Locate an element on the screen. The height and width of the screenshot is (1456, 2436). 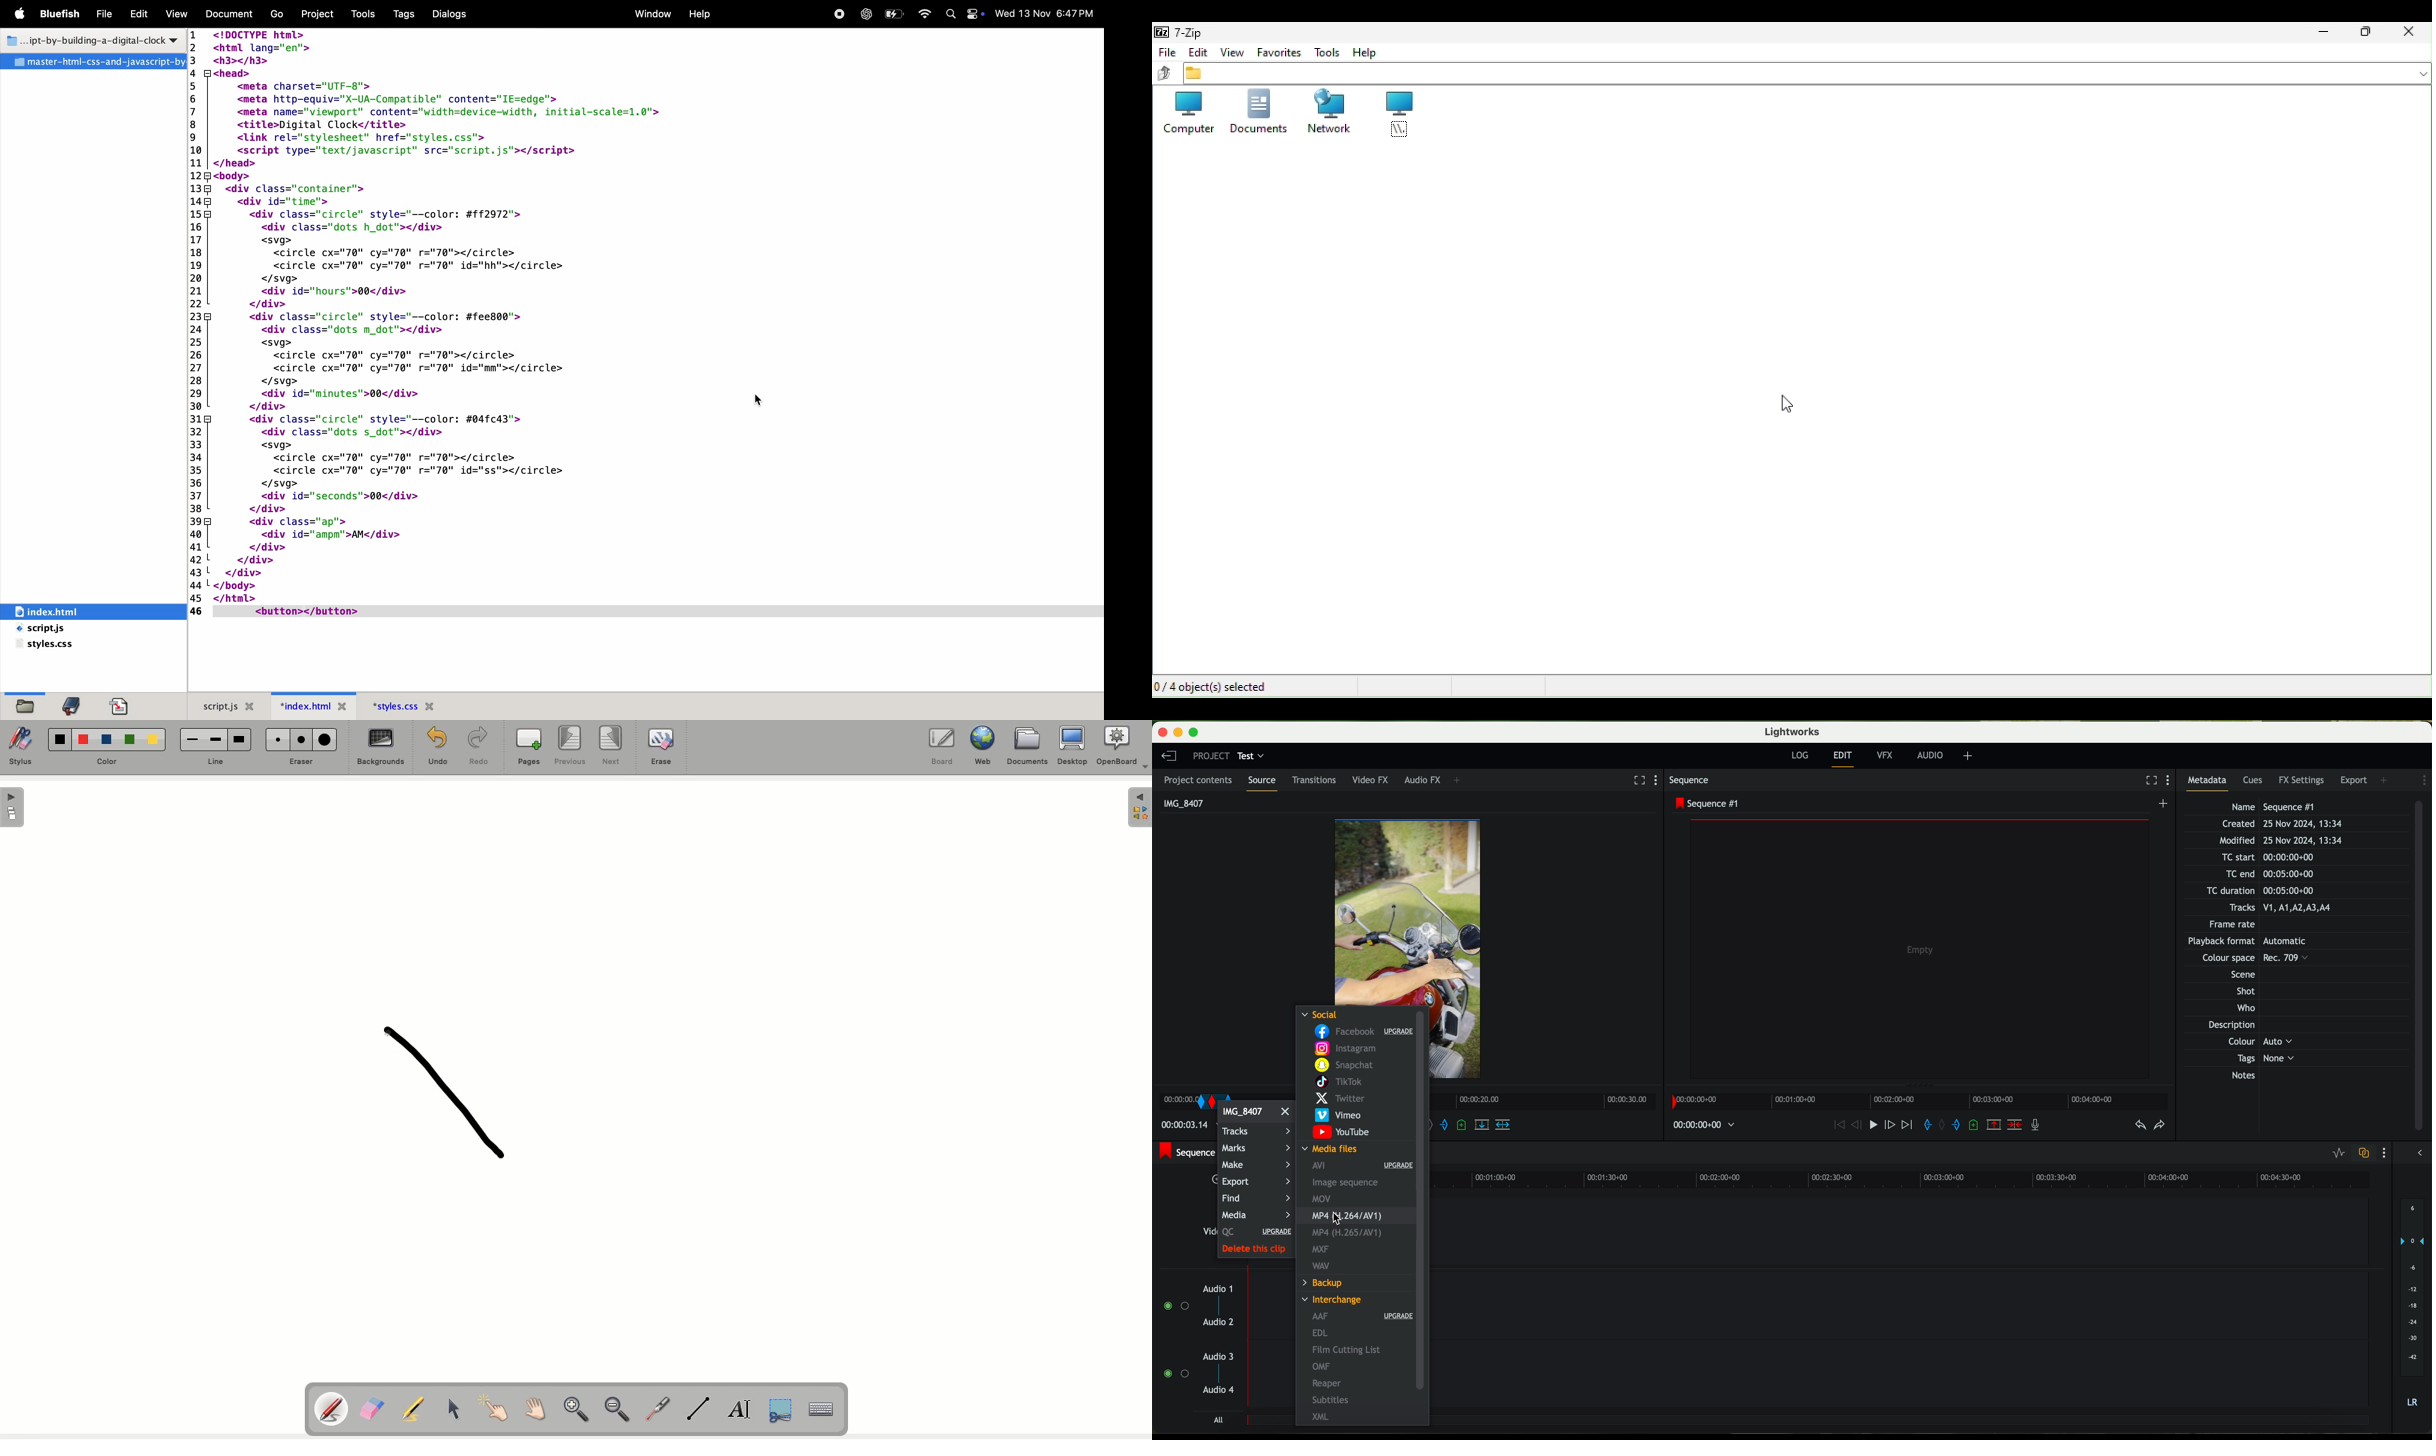
OMF is located at coordinates (1322, 1367).